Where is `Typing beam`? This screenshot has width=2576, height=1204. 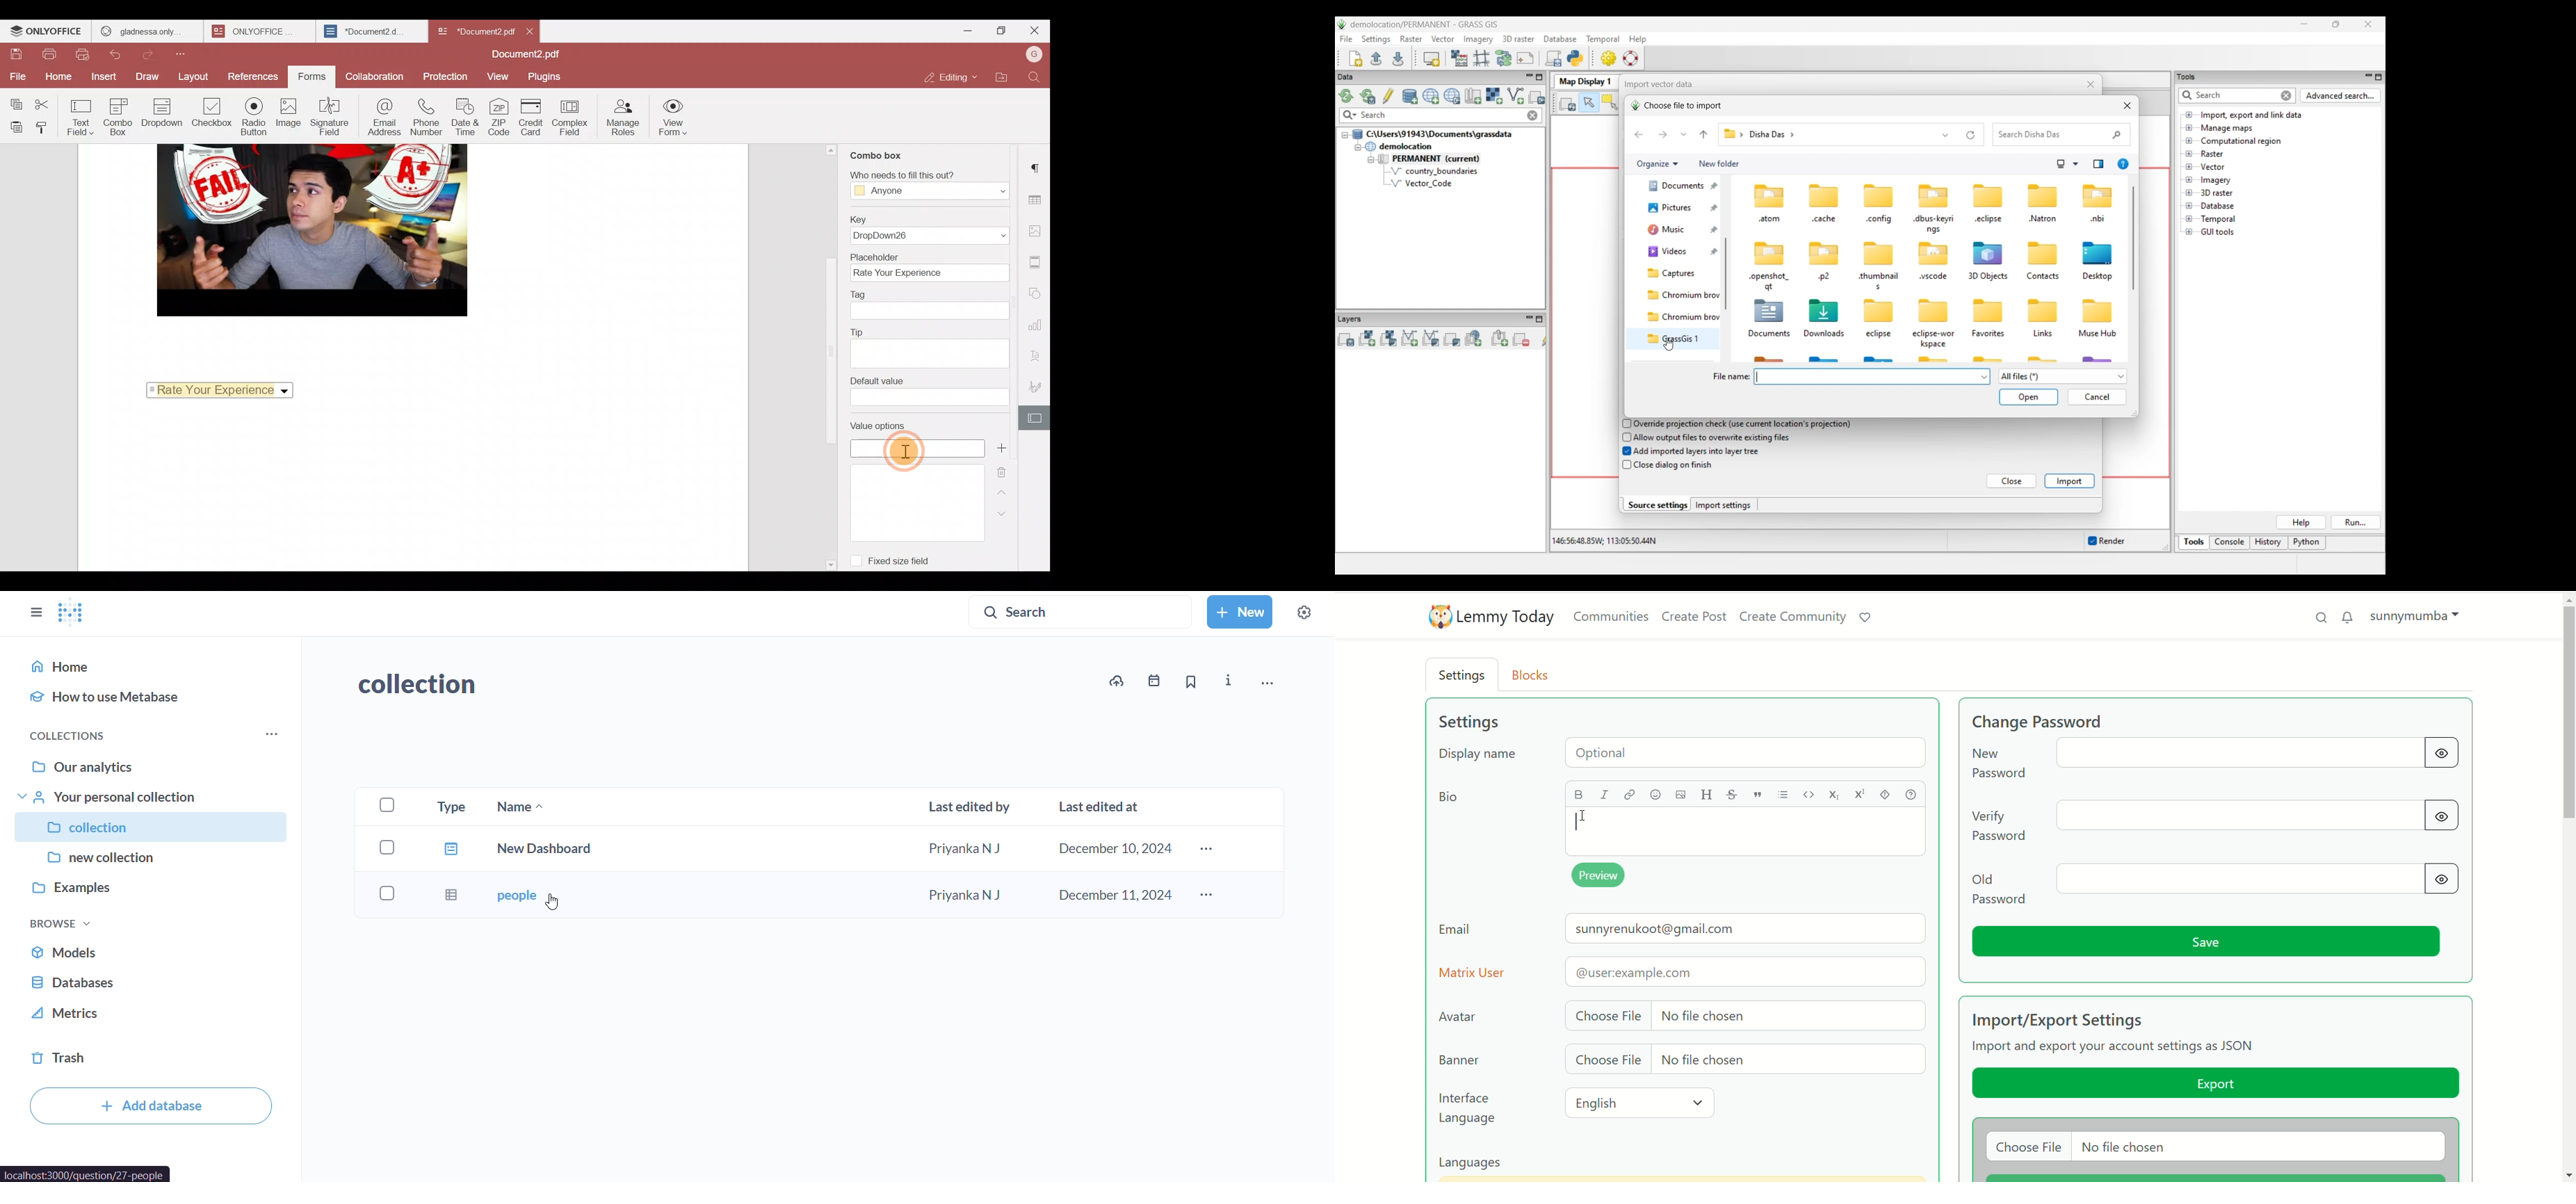 Typing beam is located at coordinates (1578, 822).